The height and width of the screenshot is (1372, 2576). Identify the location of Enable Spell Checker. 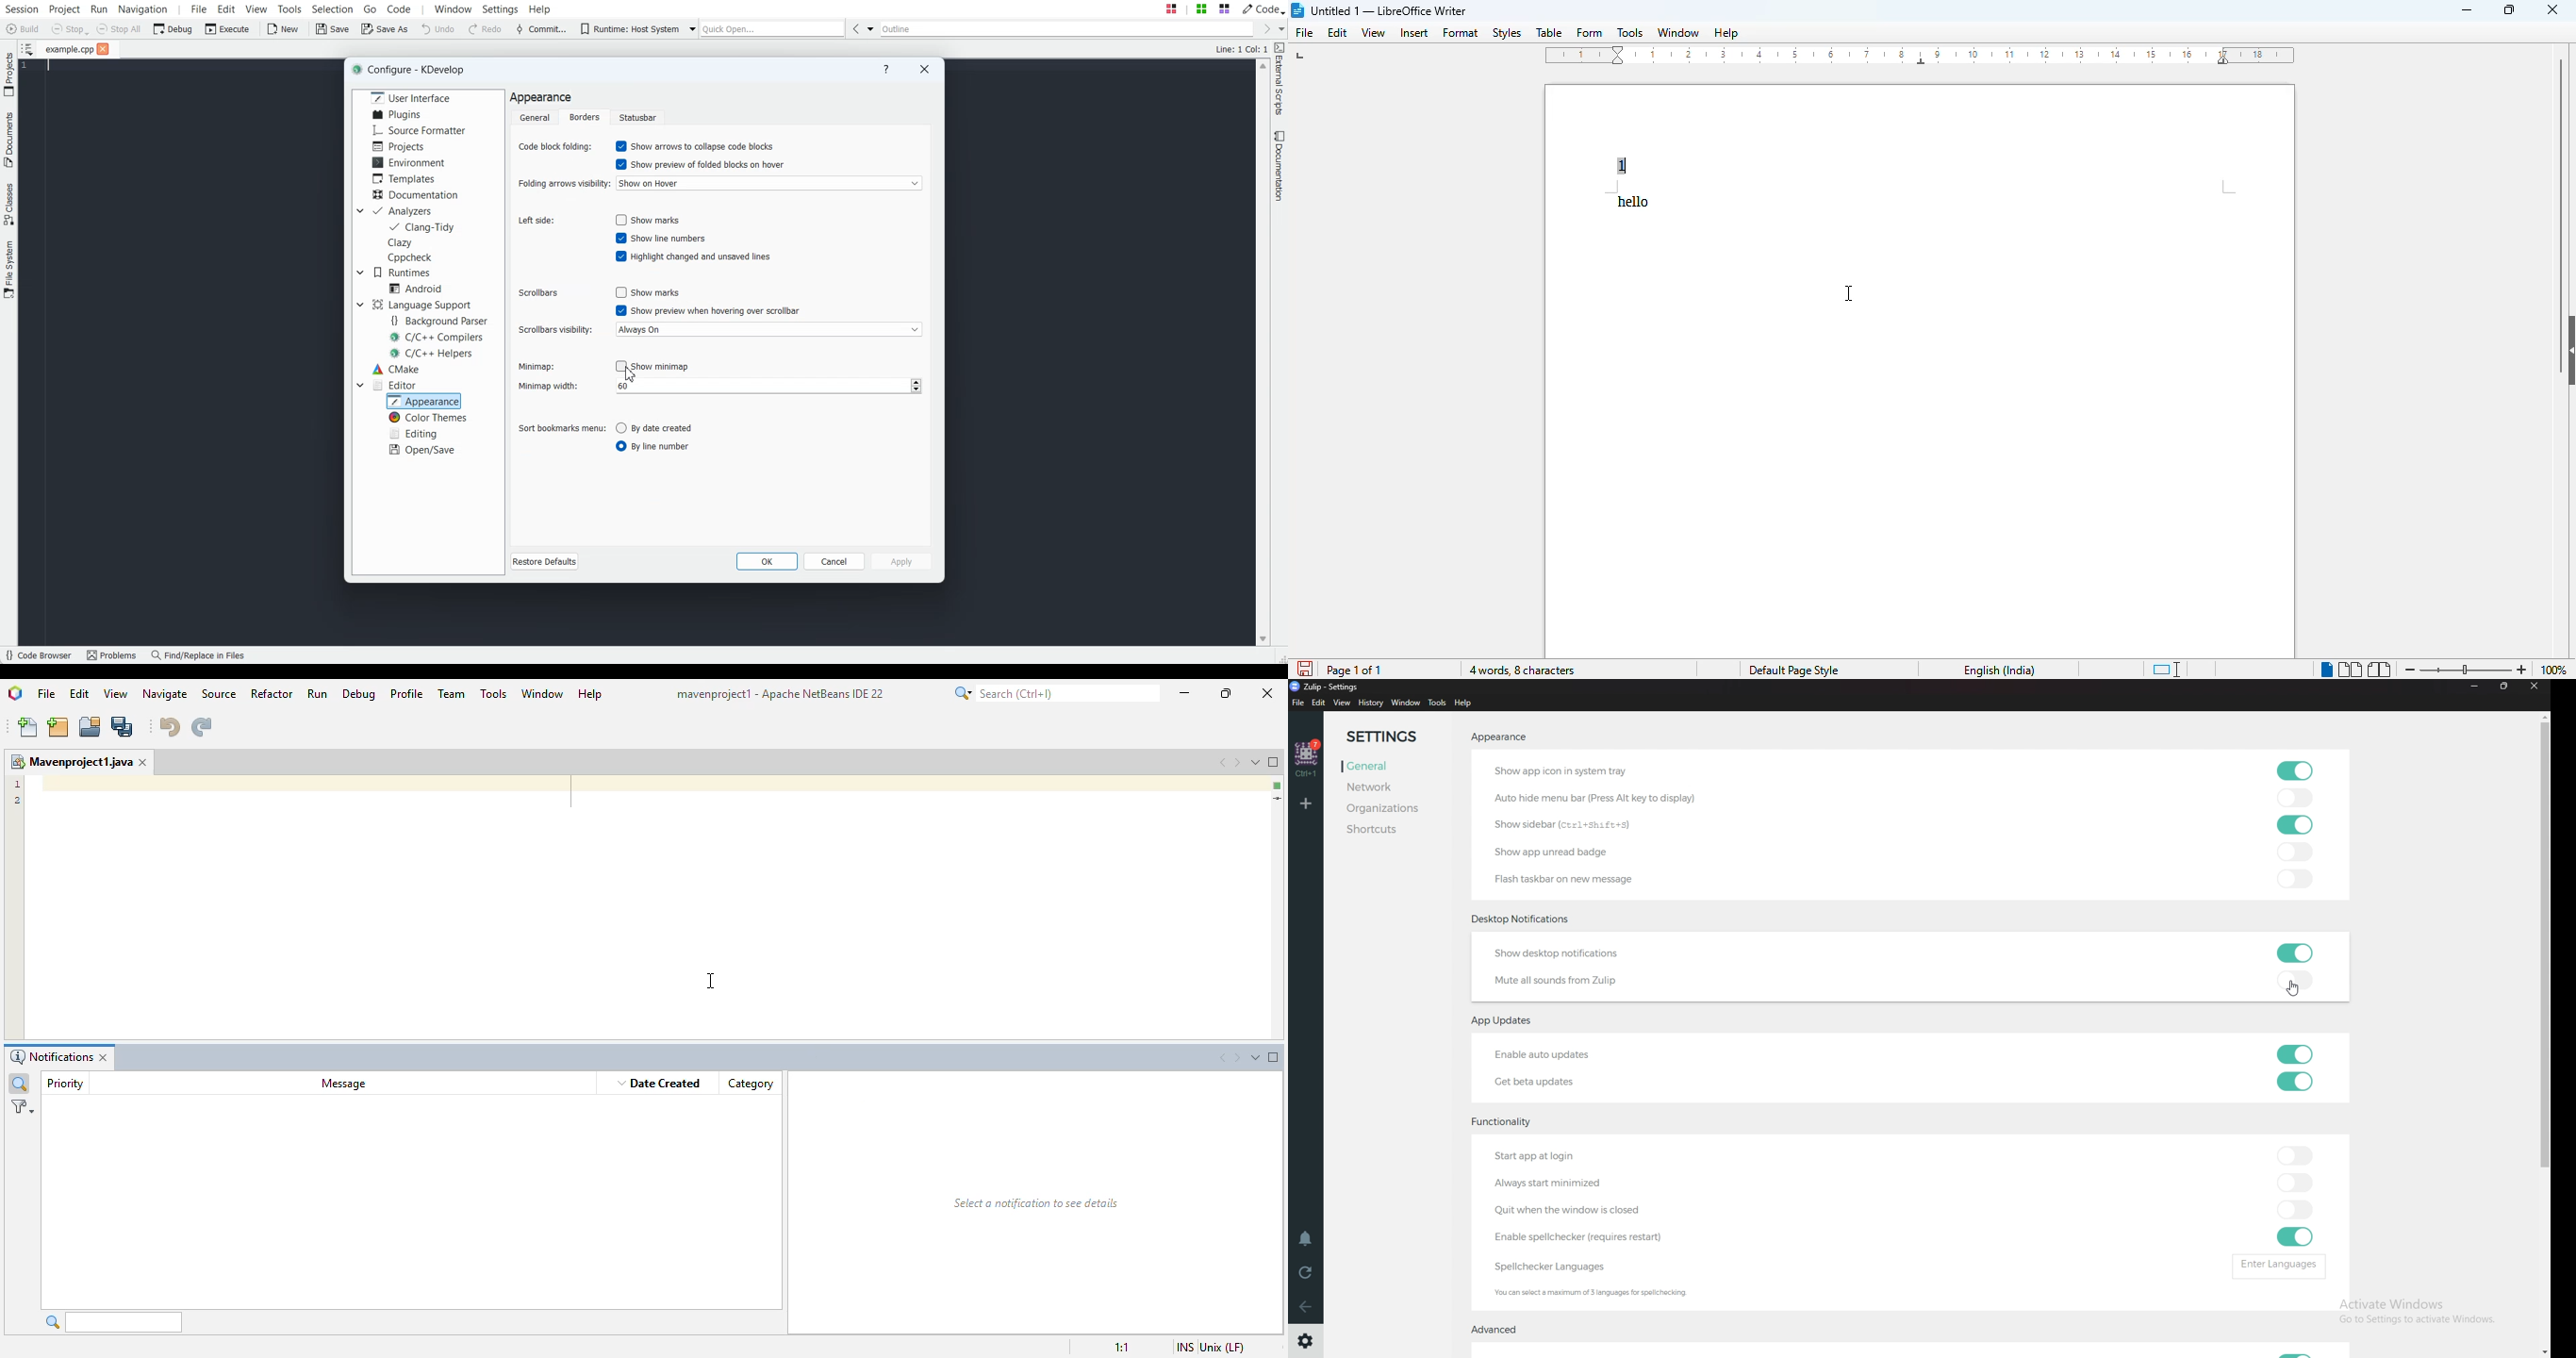
(1601, 1235).